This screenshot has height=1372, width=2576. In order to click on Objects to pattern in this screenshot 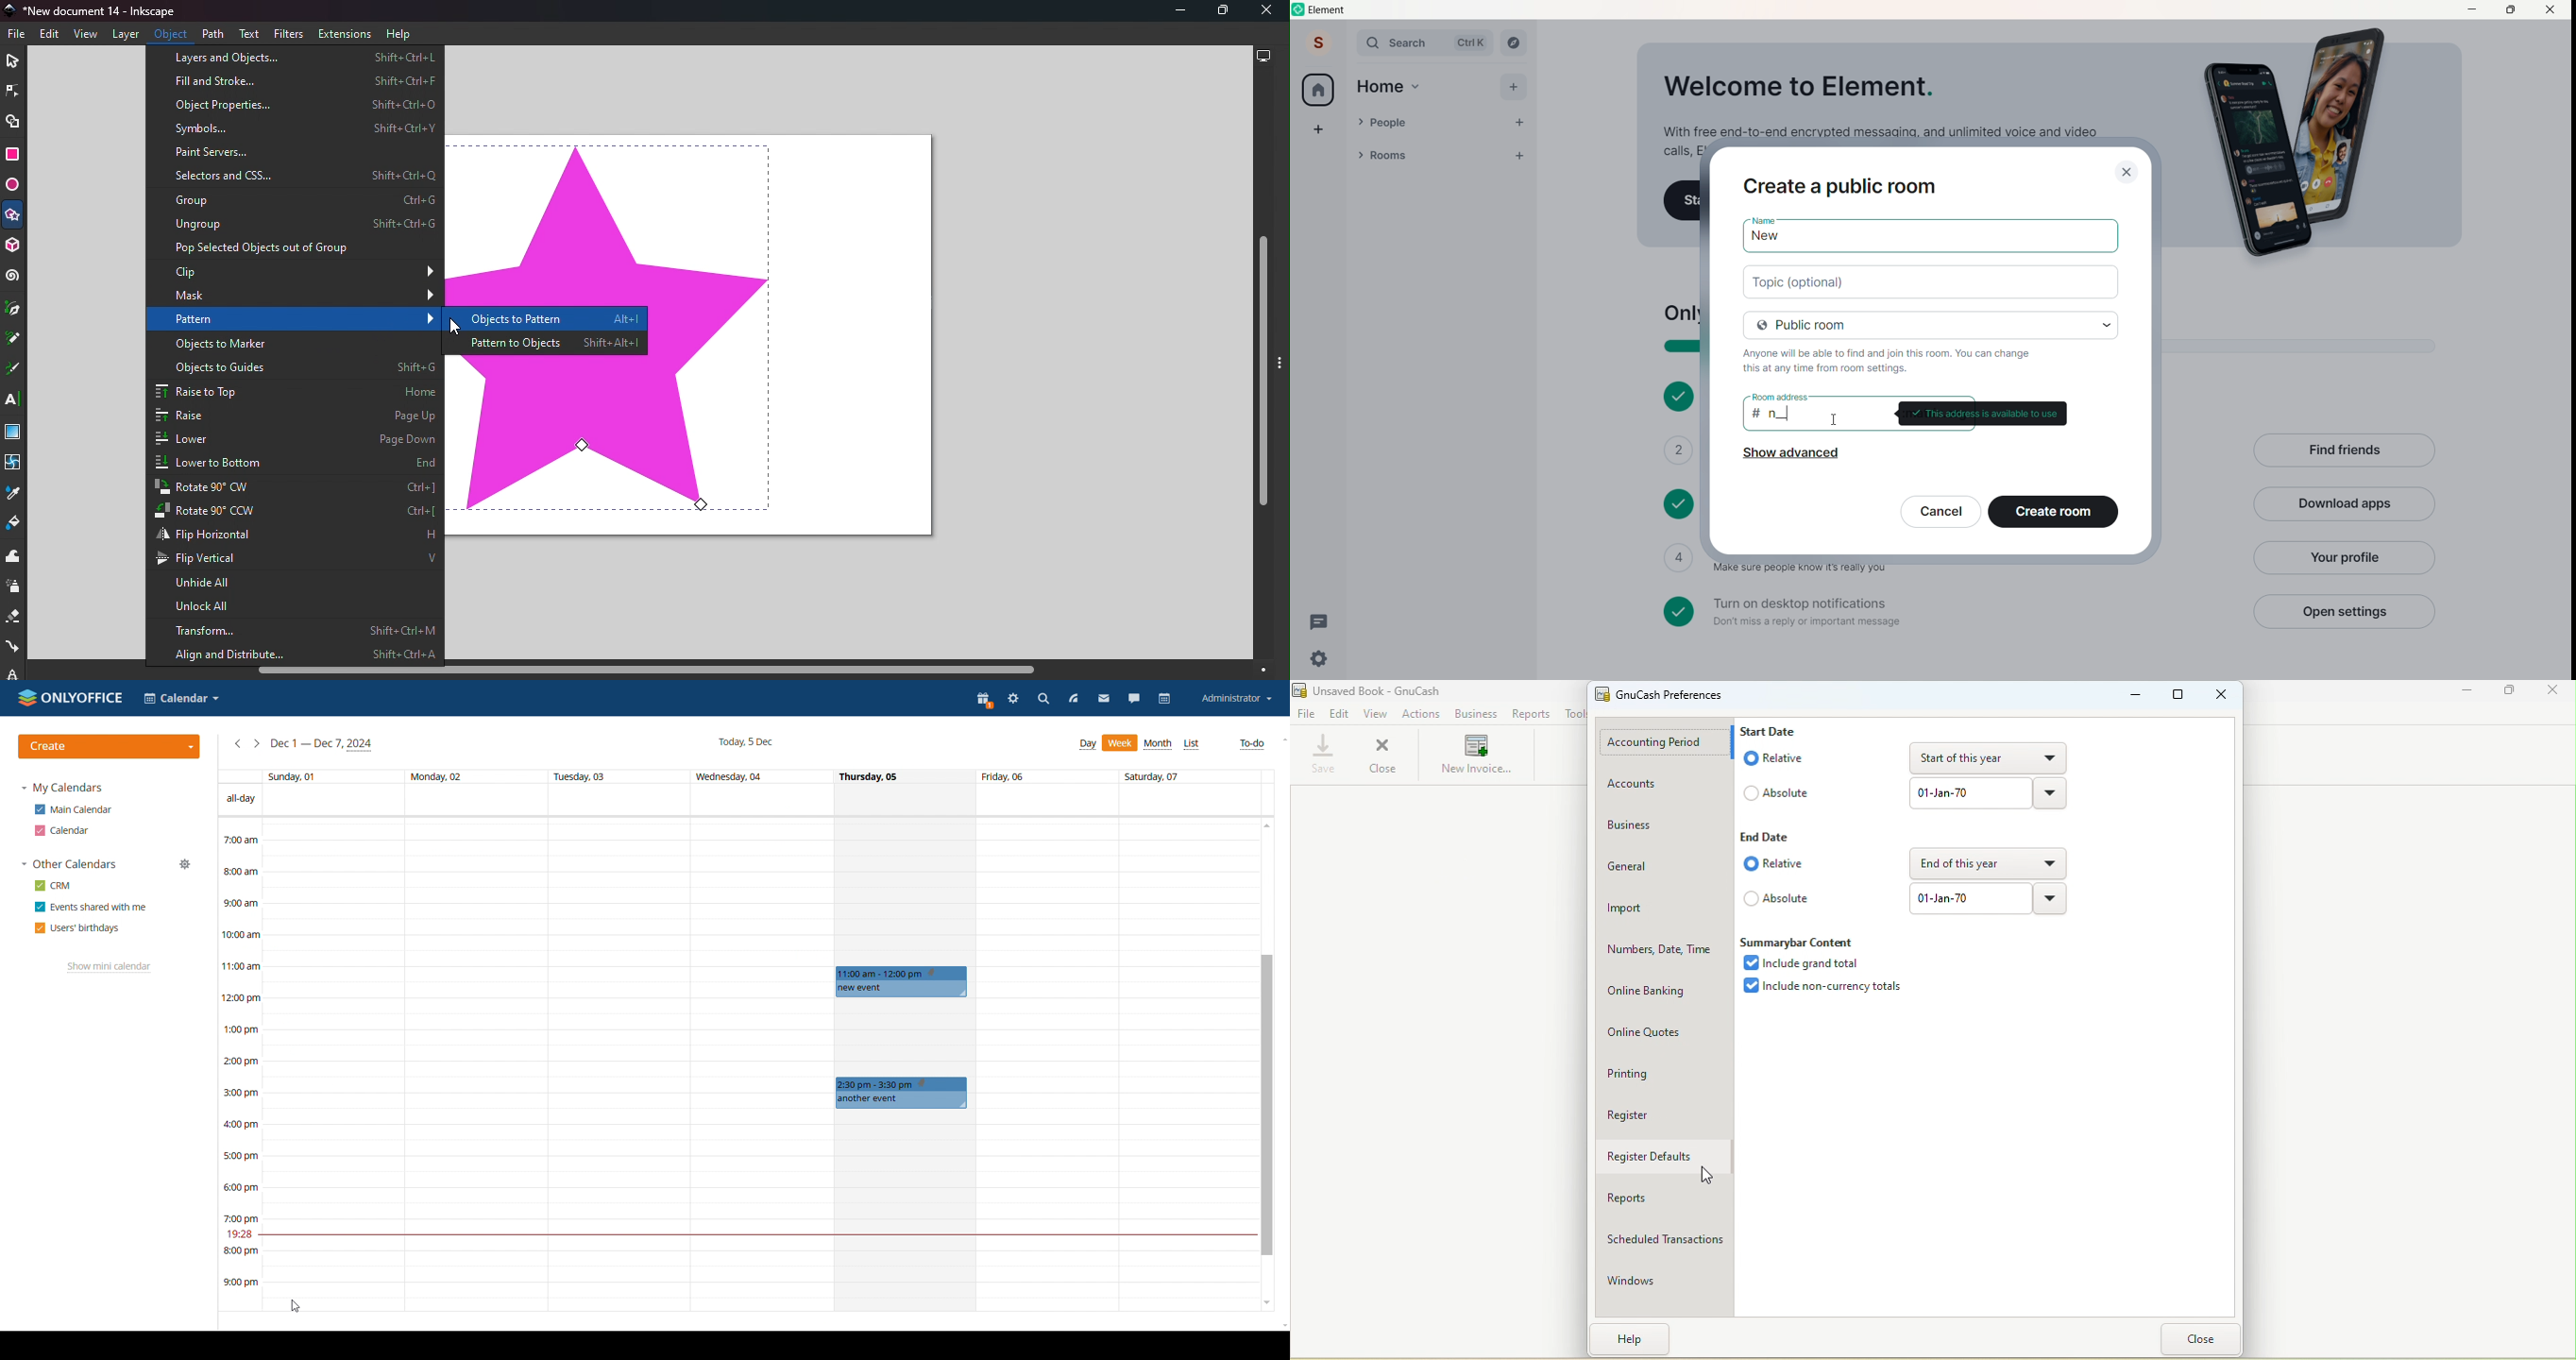, I will do `click(549, 320)`.